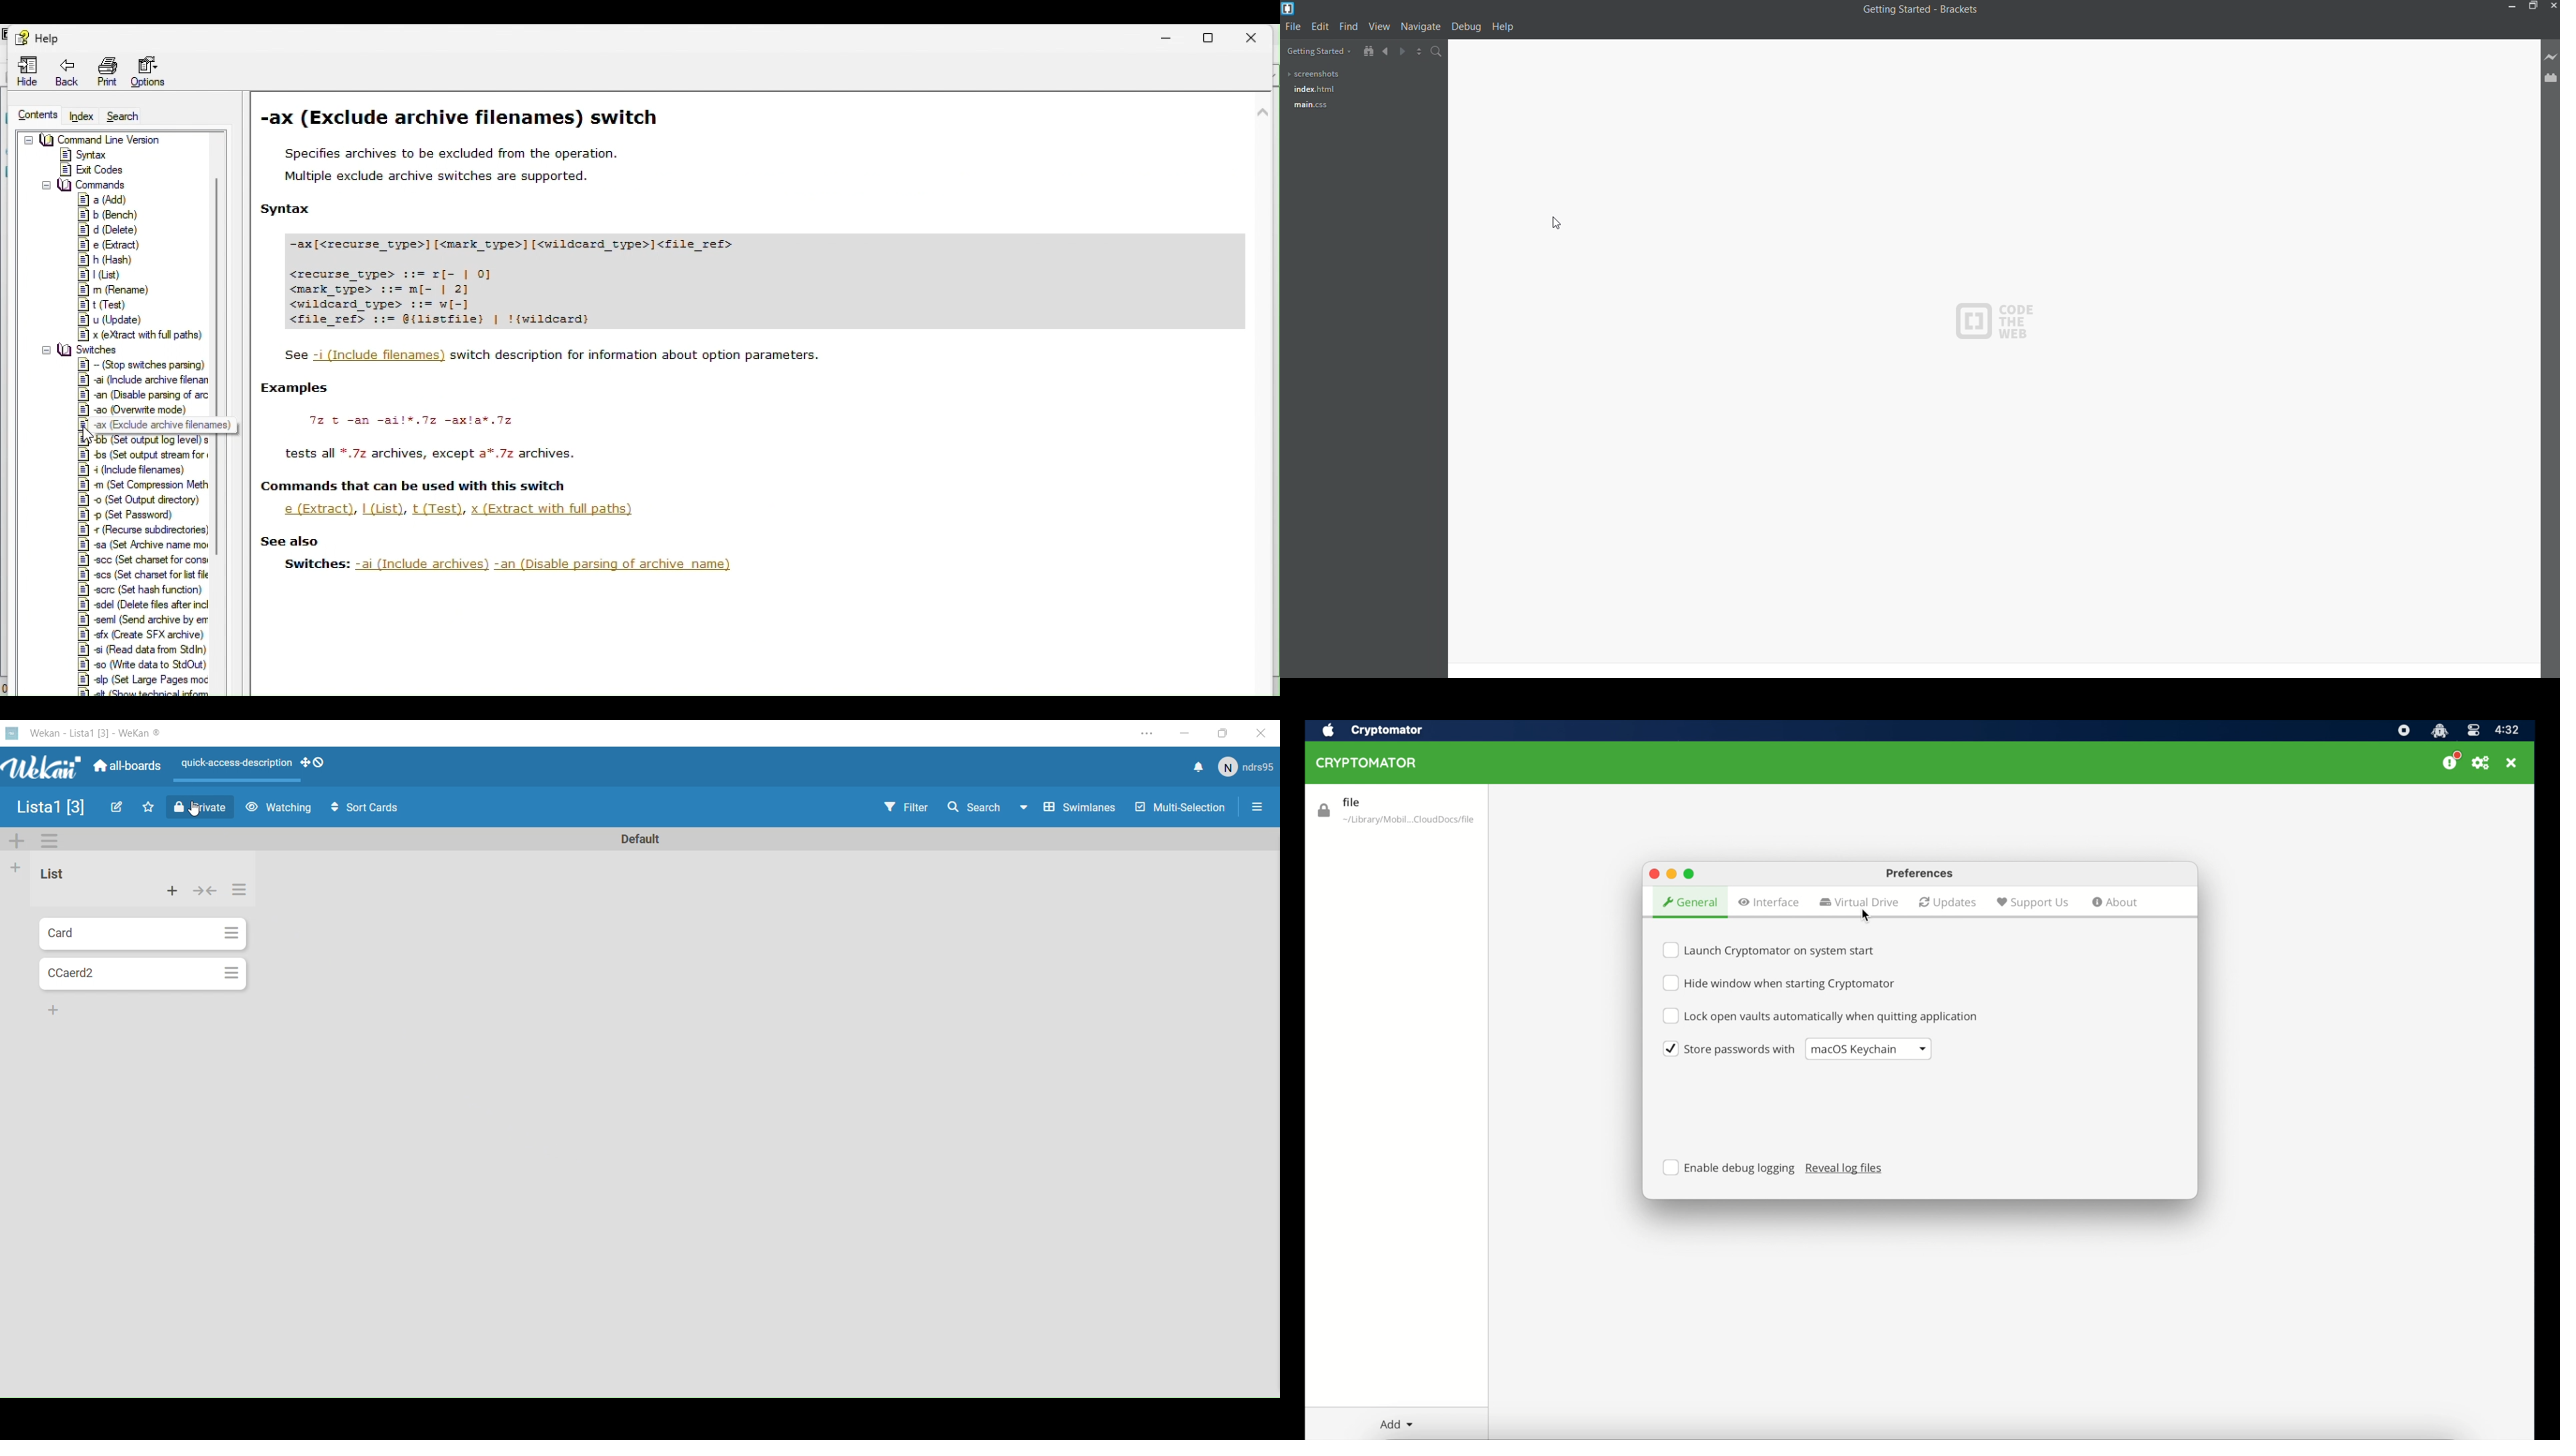  I want to click on | e (Bdract), so click(113, 246).